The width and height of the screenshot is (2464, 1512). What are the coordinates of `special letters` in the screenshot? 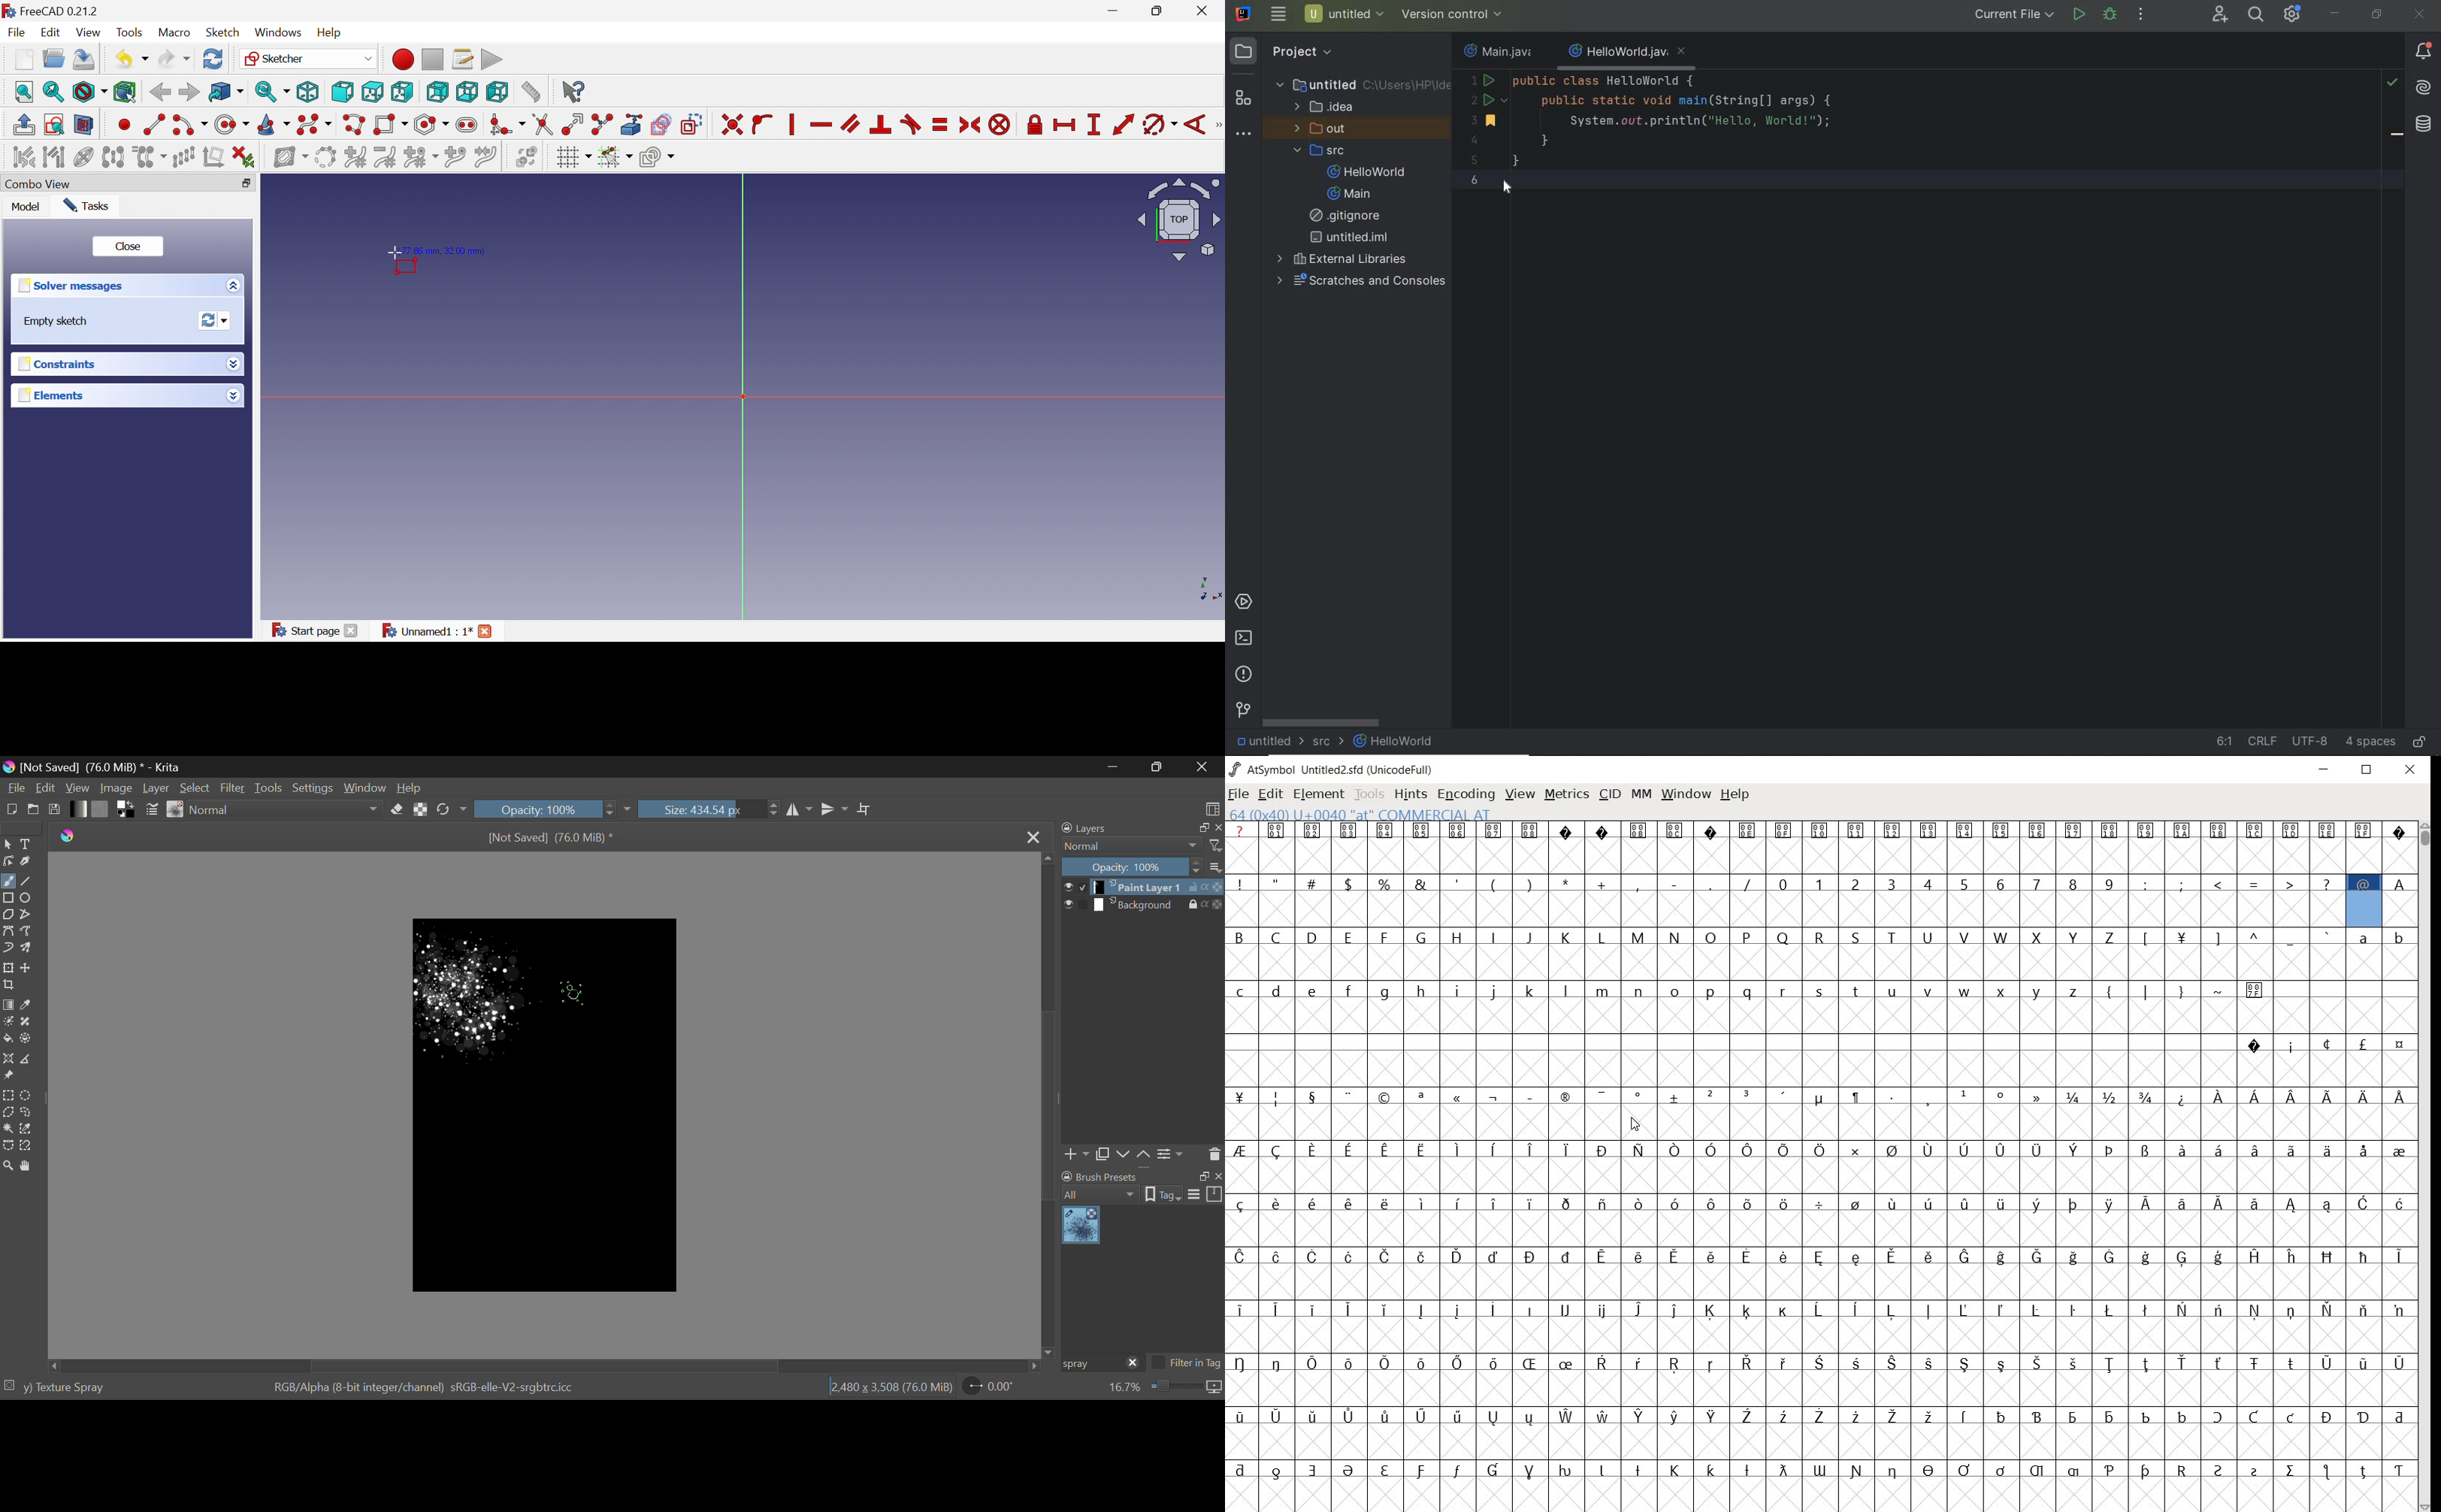 It's located at (1821, 1468).